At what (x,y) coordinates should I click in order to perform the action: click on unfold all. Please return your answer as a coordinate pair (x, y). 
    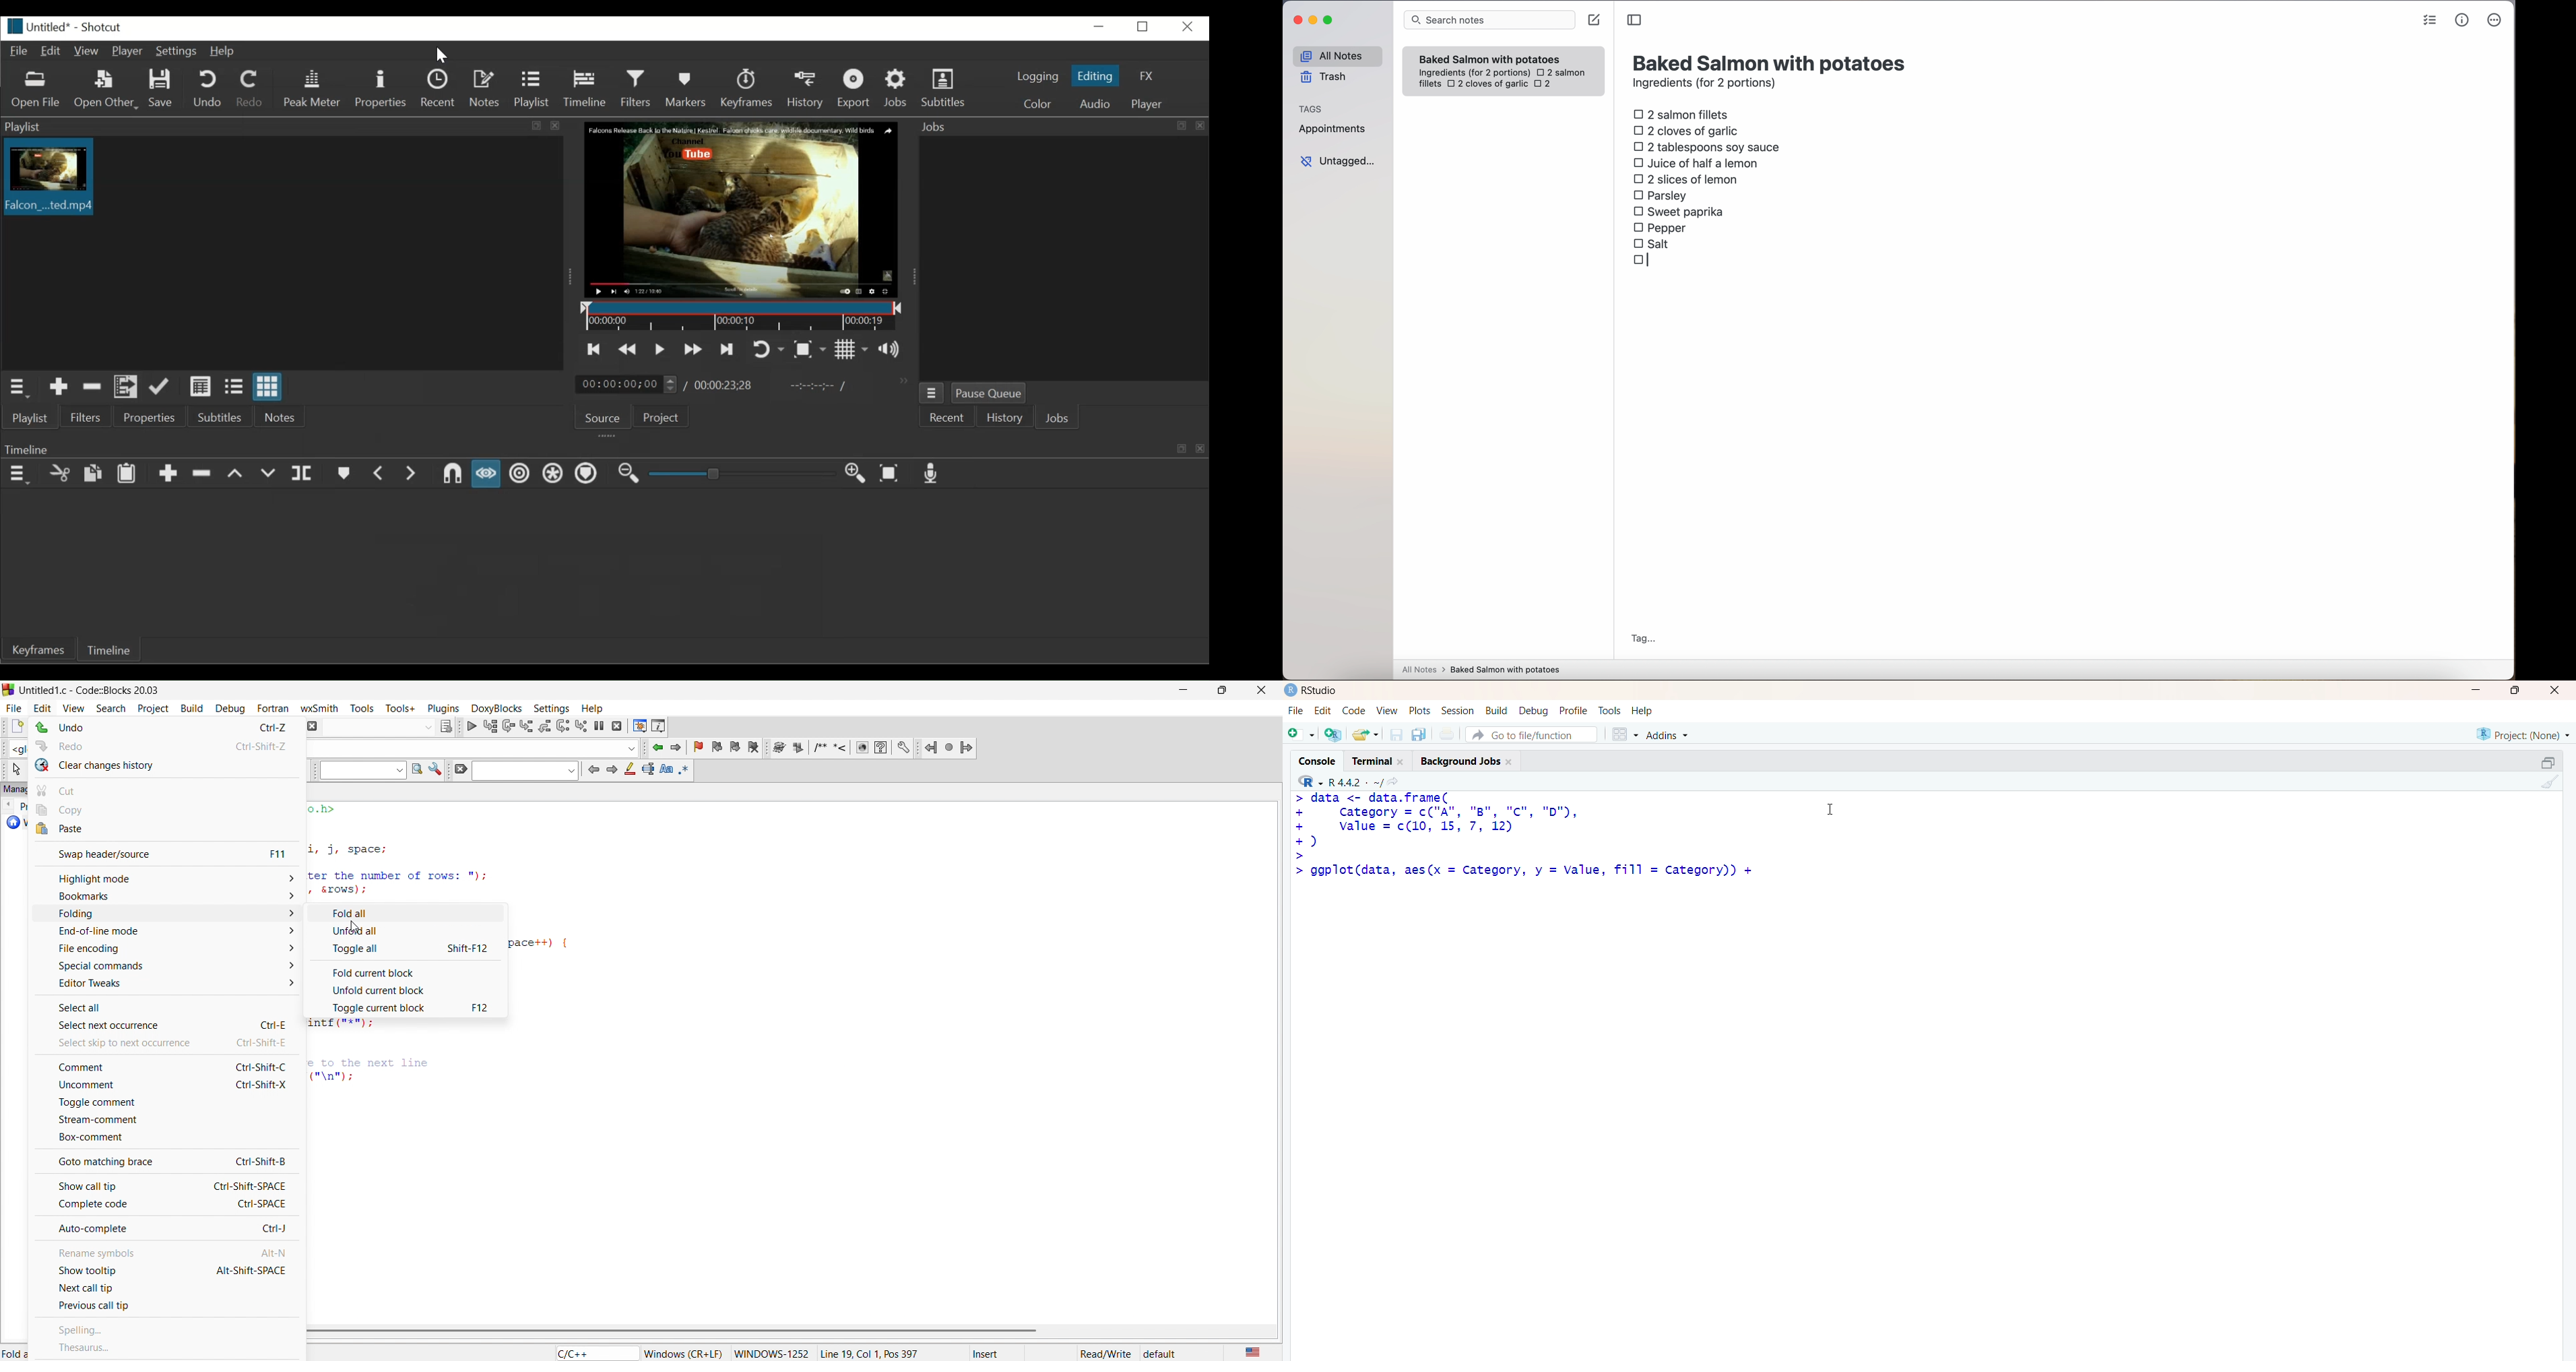
    Looking at the image, I should click on (406, 931).